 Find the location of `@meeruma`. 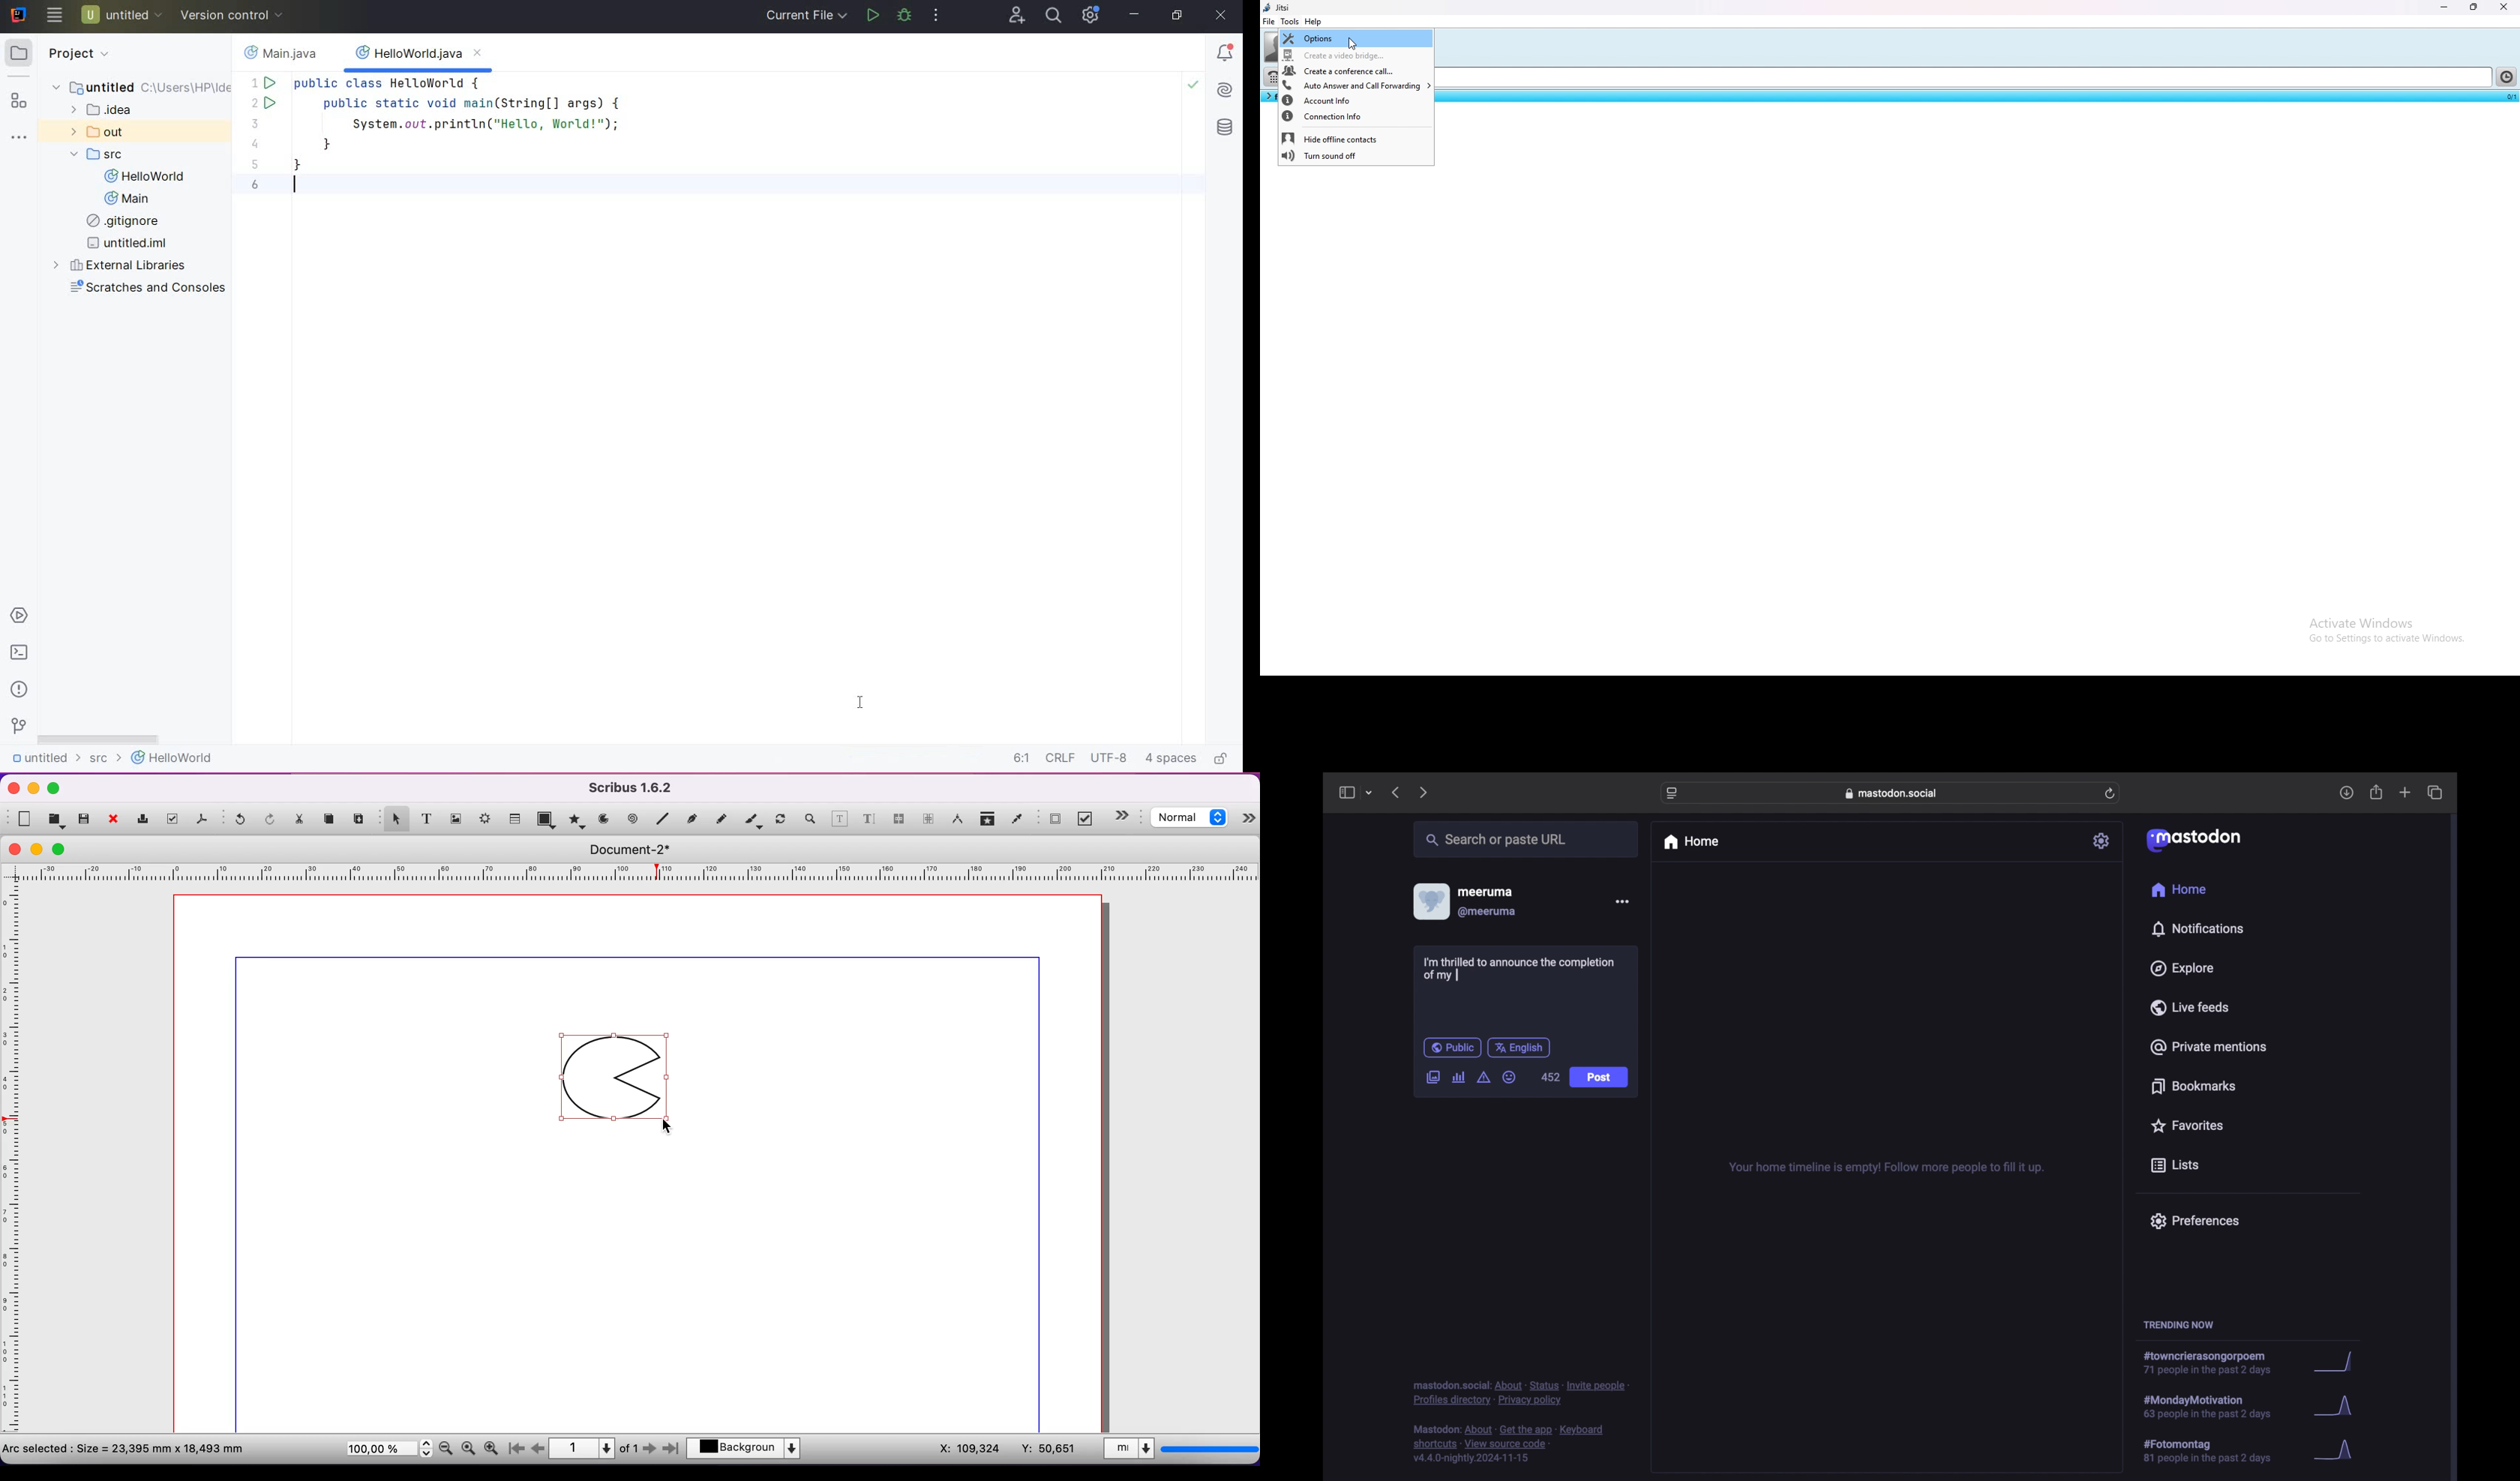

@meeruma is located at coordinates (1488, 912).